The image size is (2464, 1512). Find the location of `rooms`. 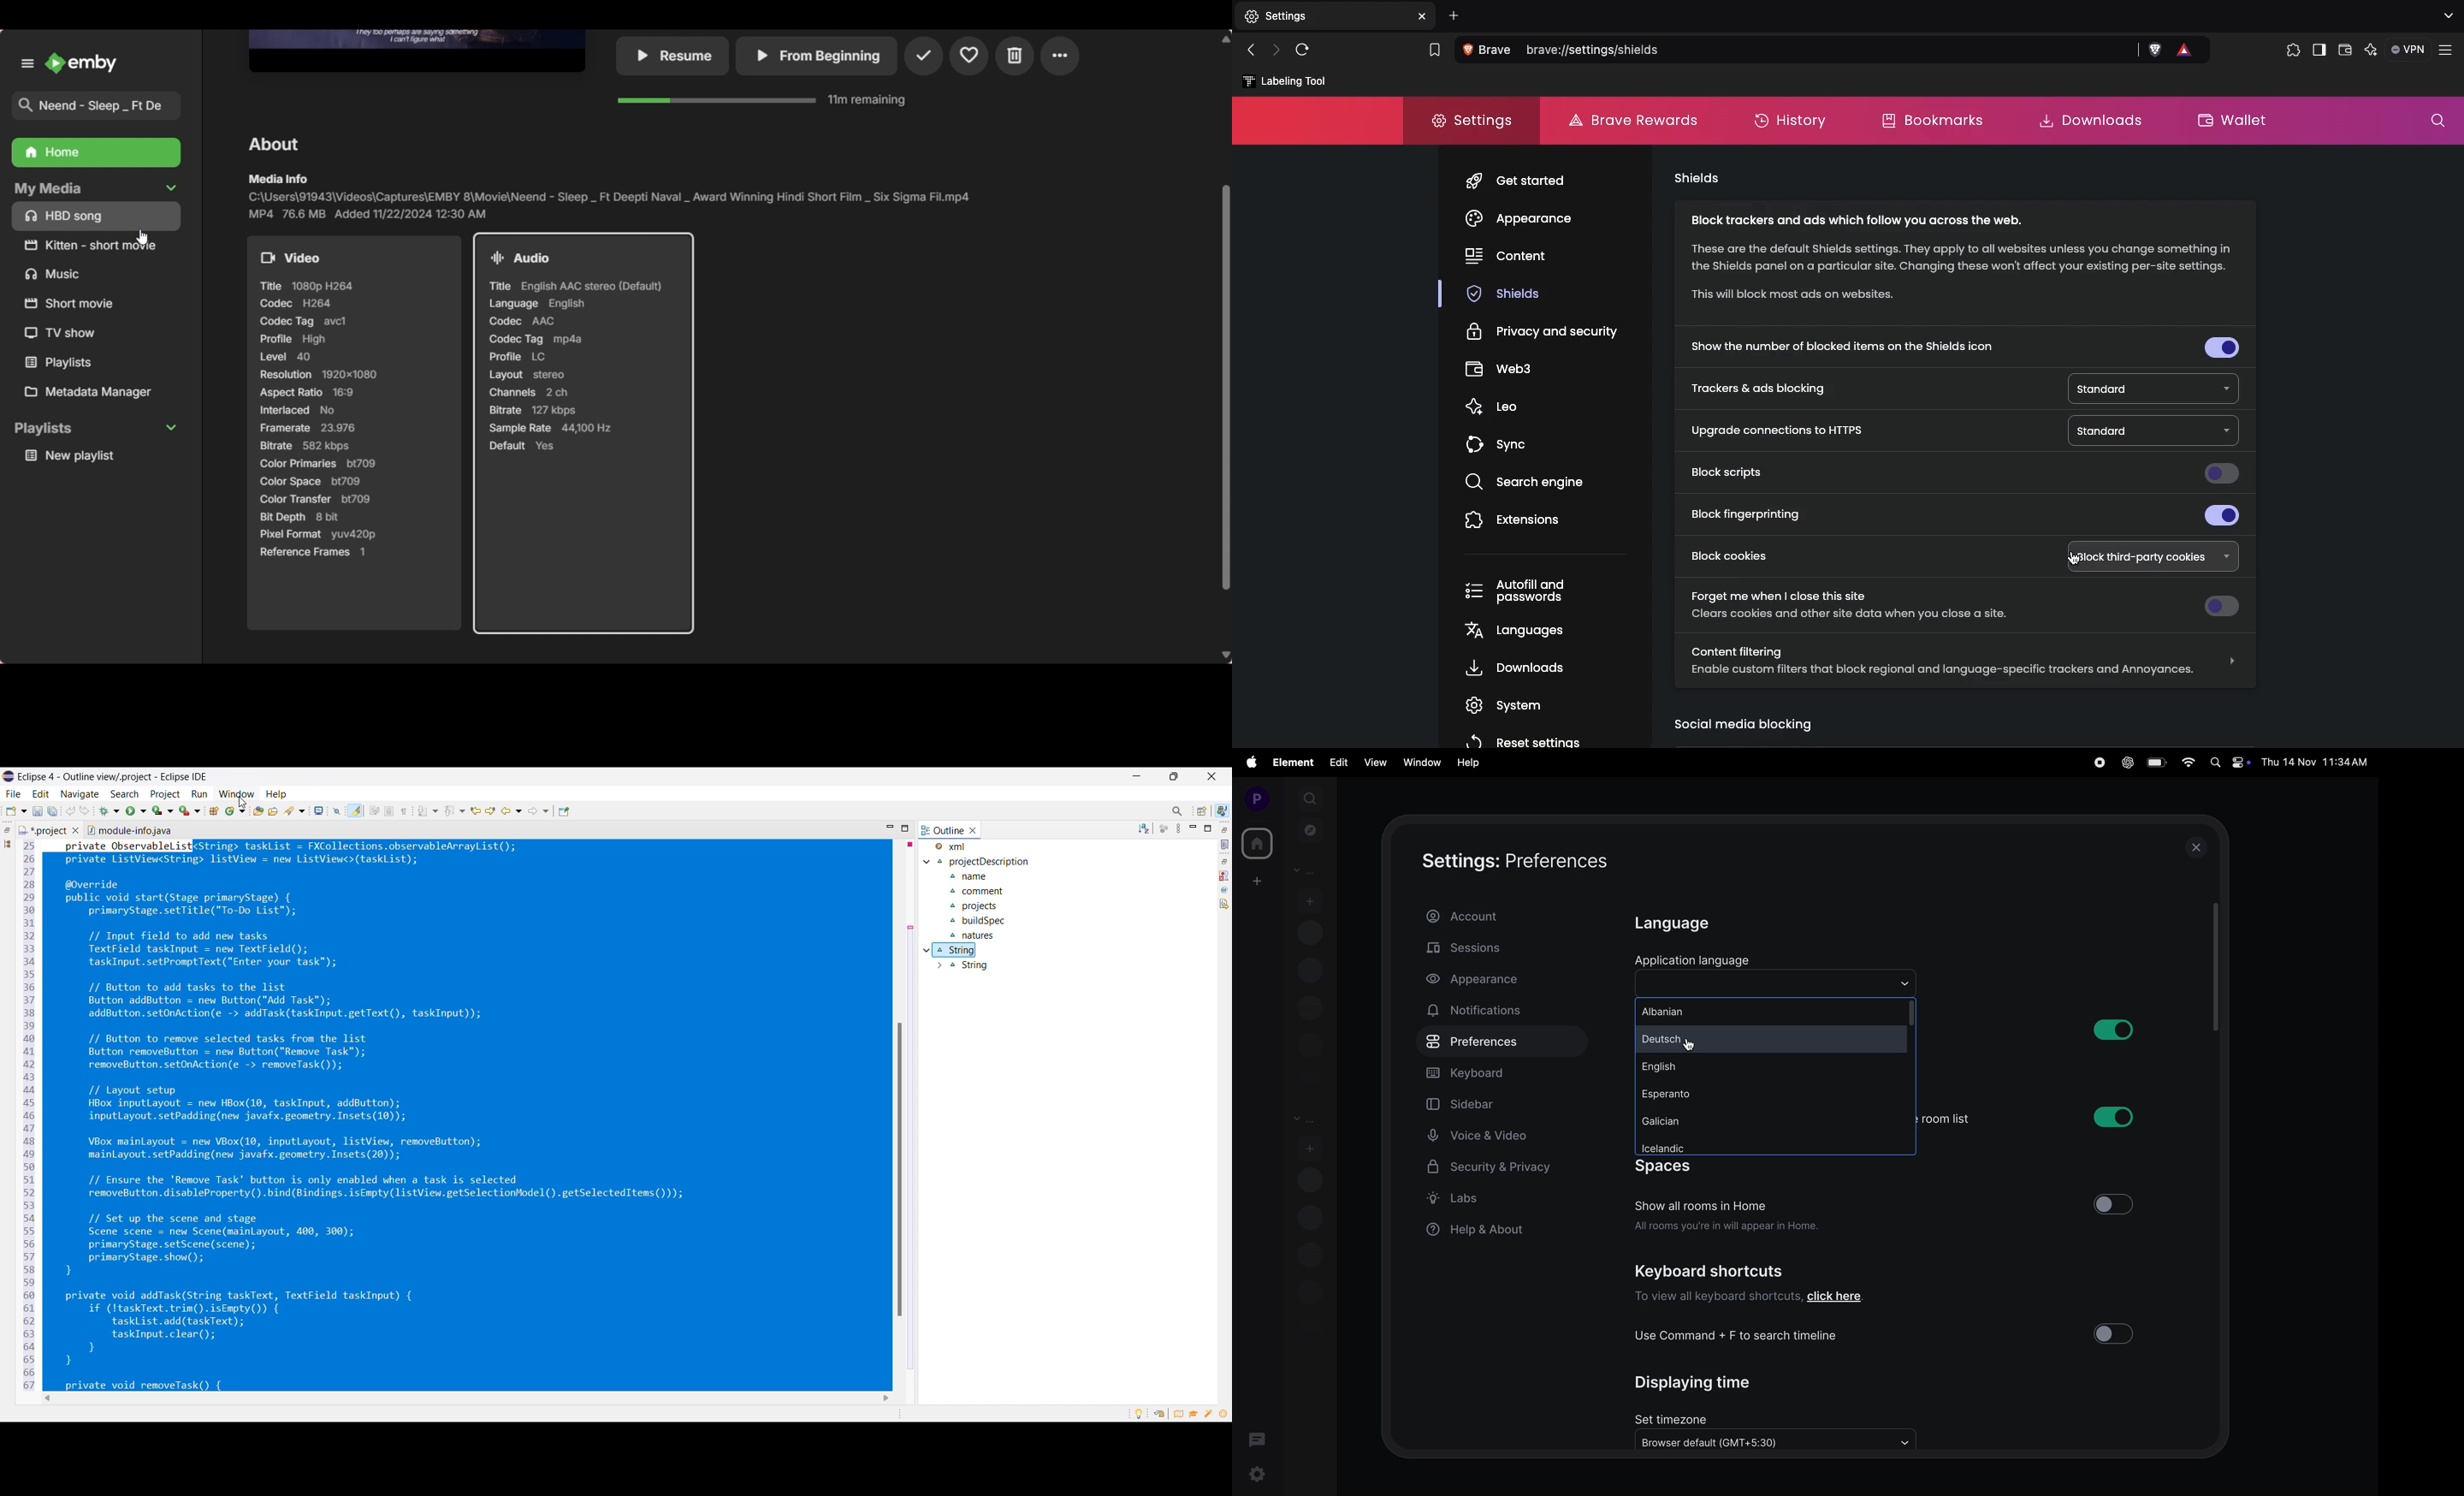

rooms is located at coordinates (1304, 1120).